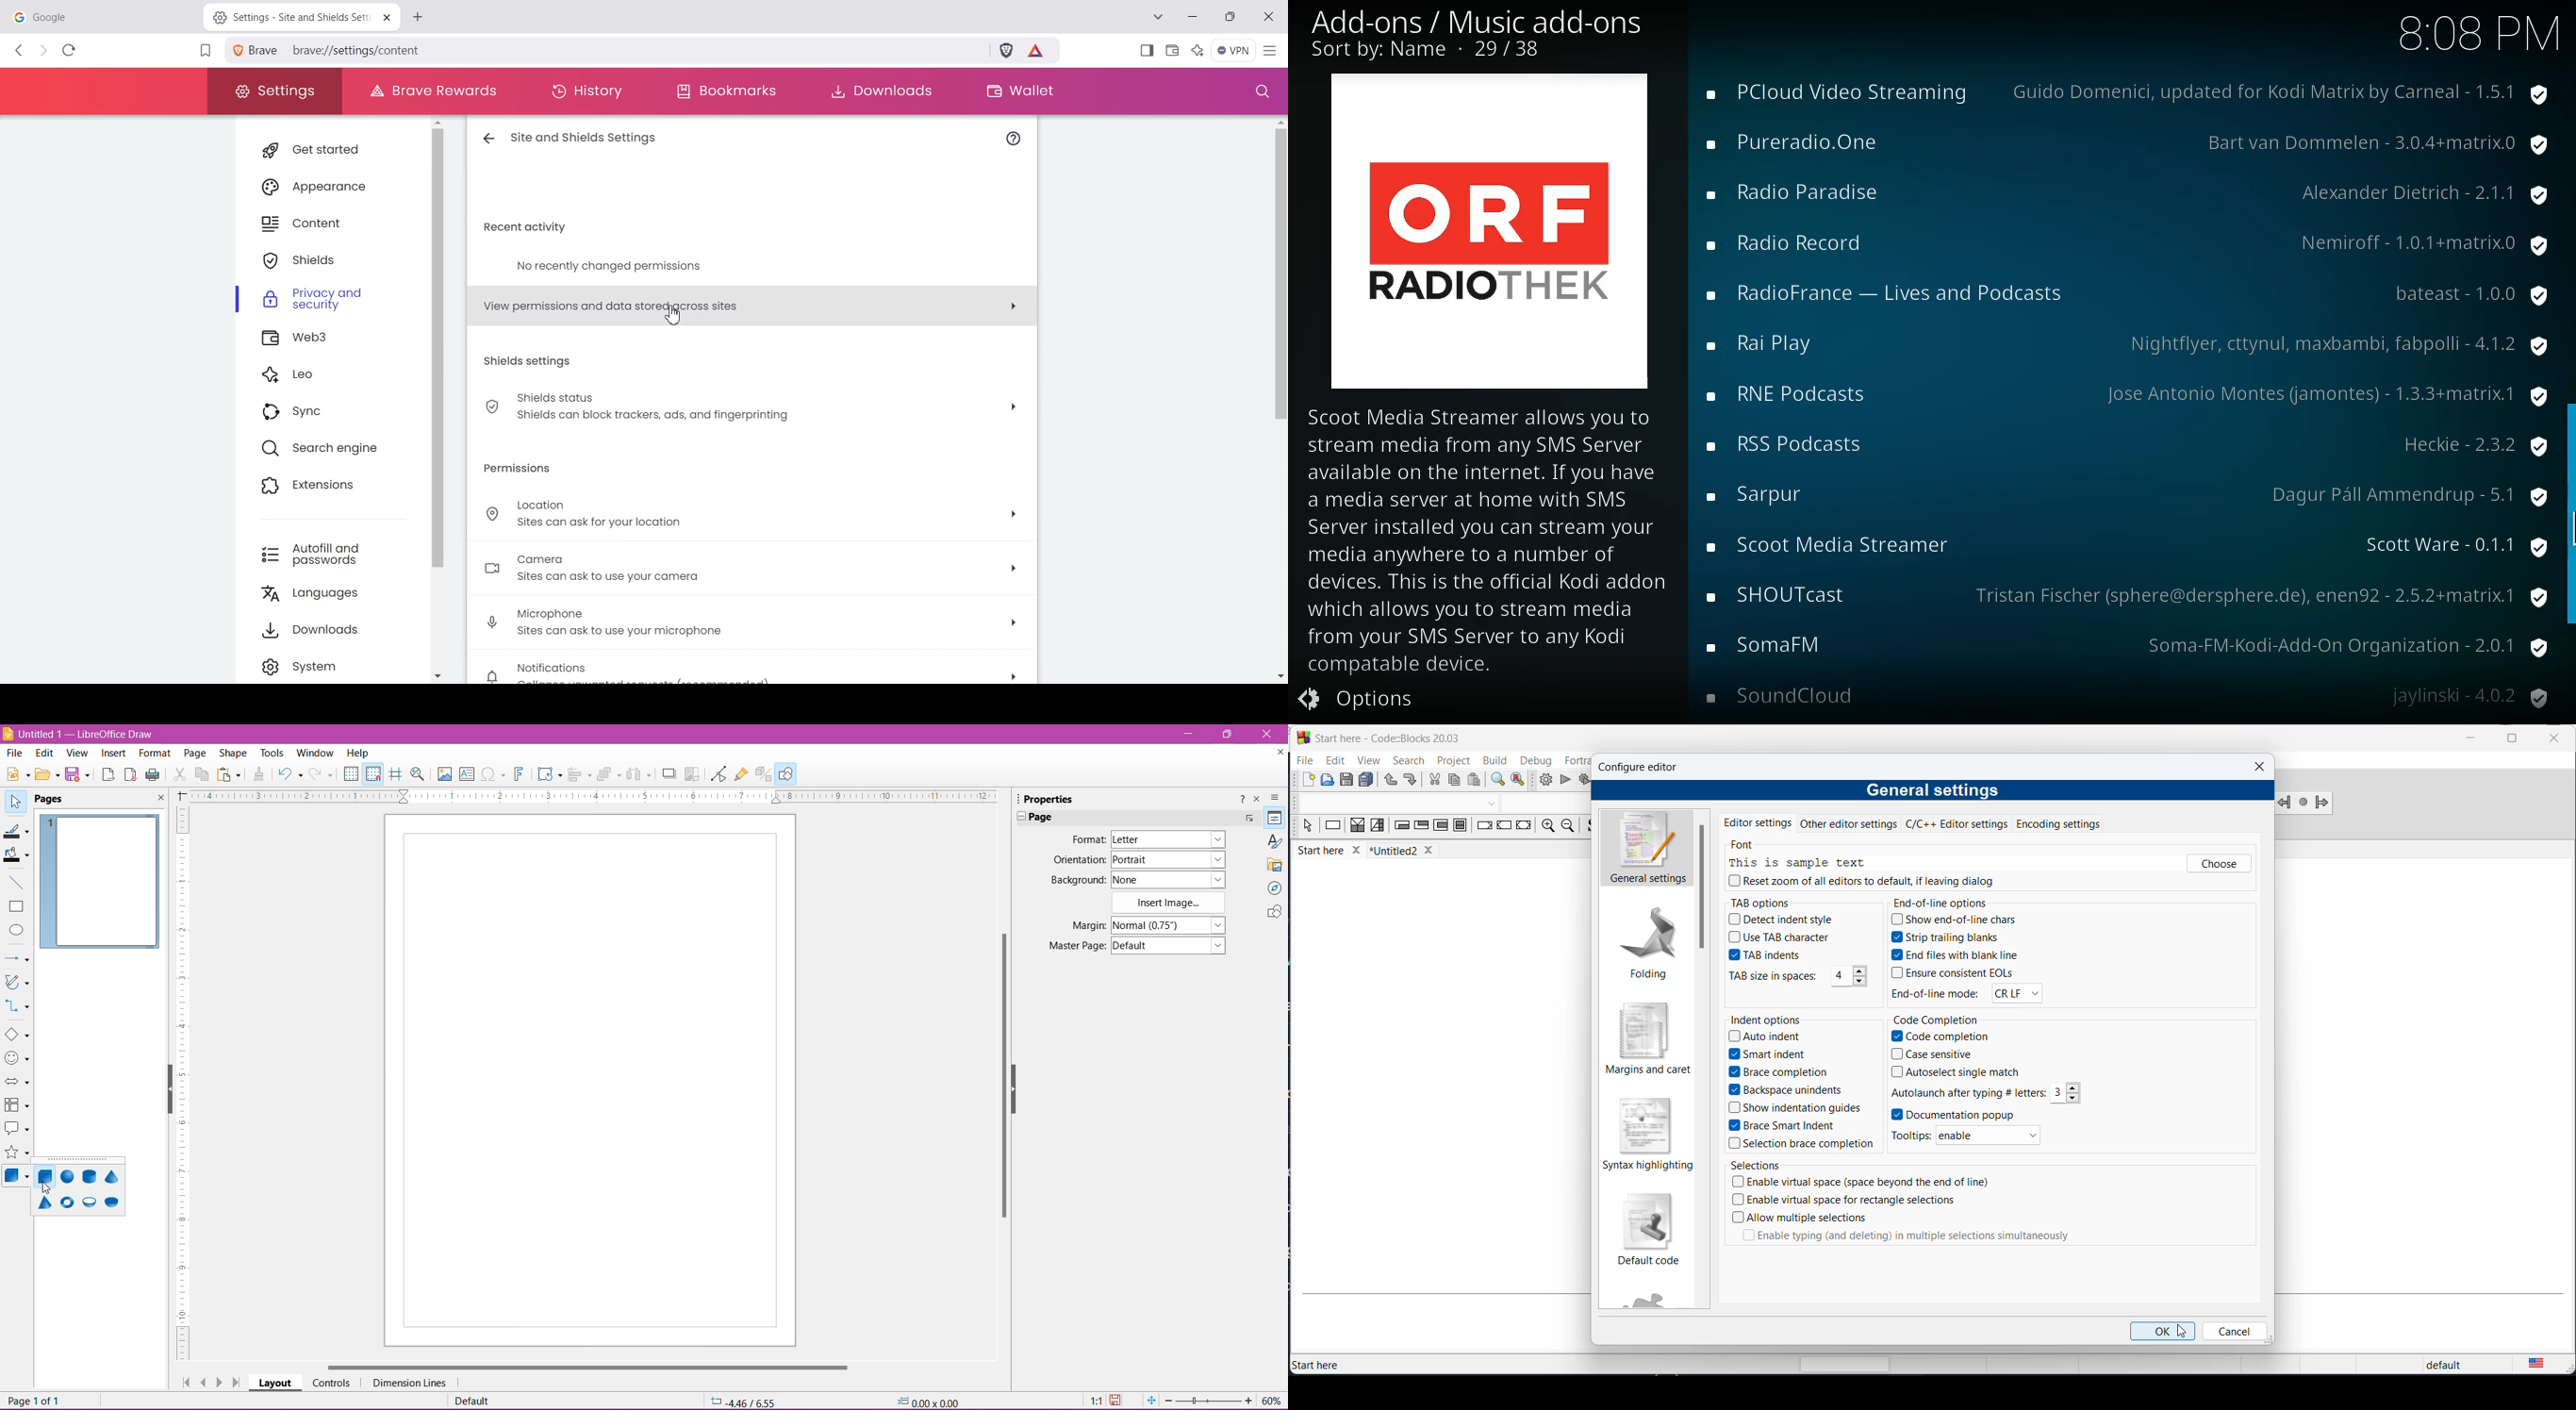 The image size is (2576, 1428). What do you see at coordinates (1273, 913) in the screenshot?
I see `Shapes` at bounding box center [1273, 913].